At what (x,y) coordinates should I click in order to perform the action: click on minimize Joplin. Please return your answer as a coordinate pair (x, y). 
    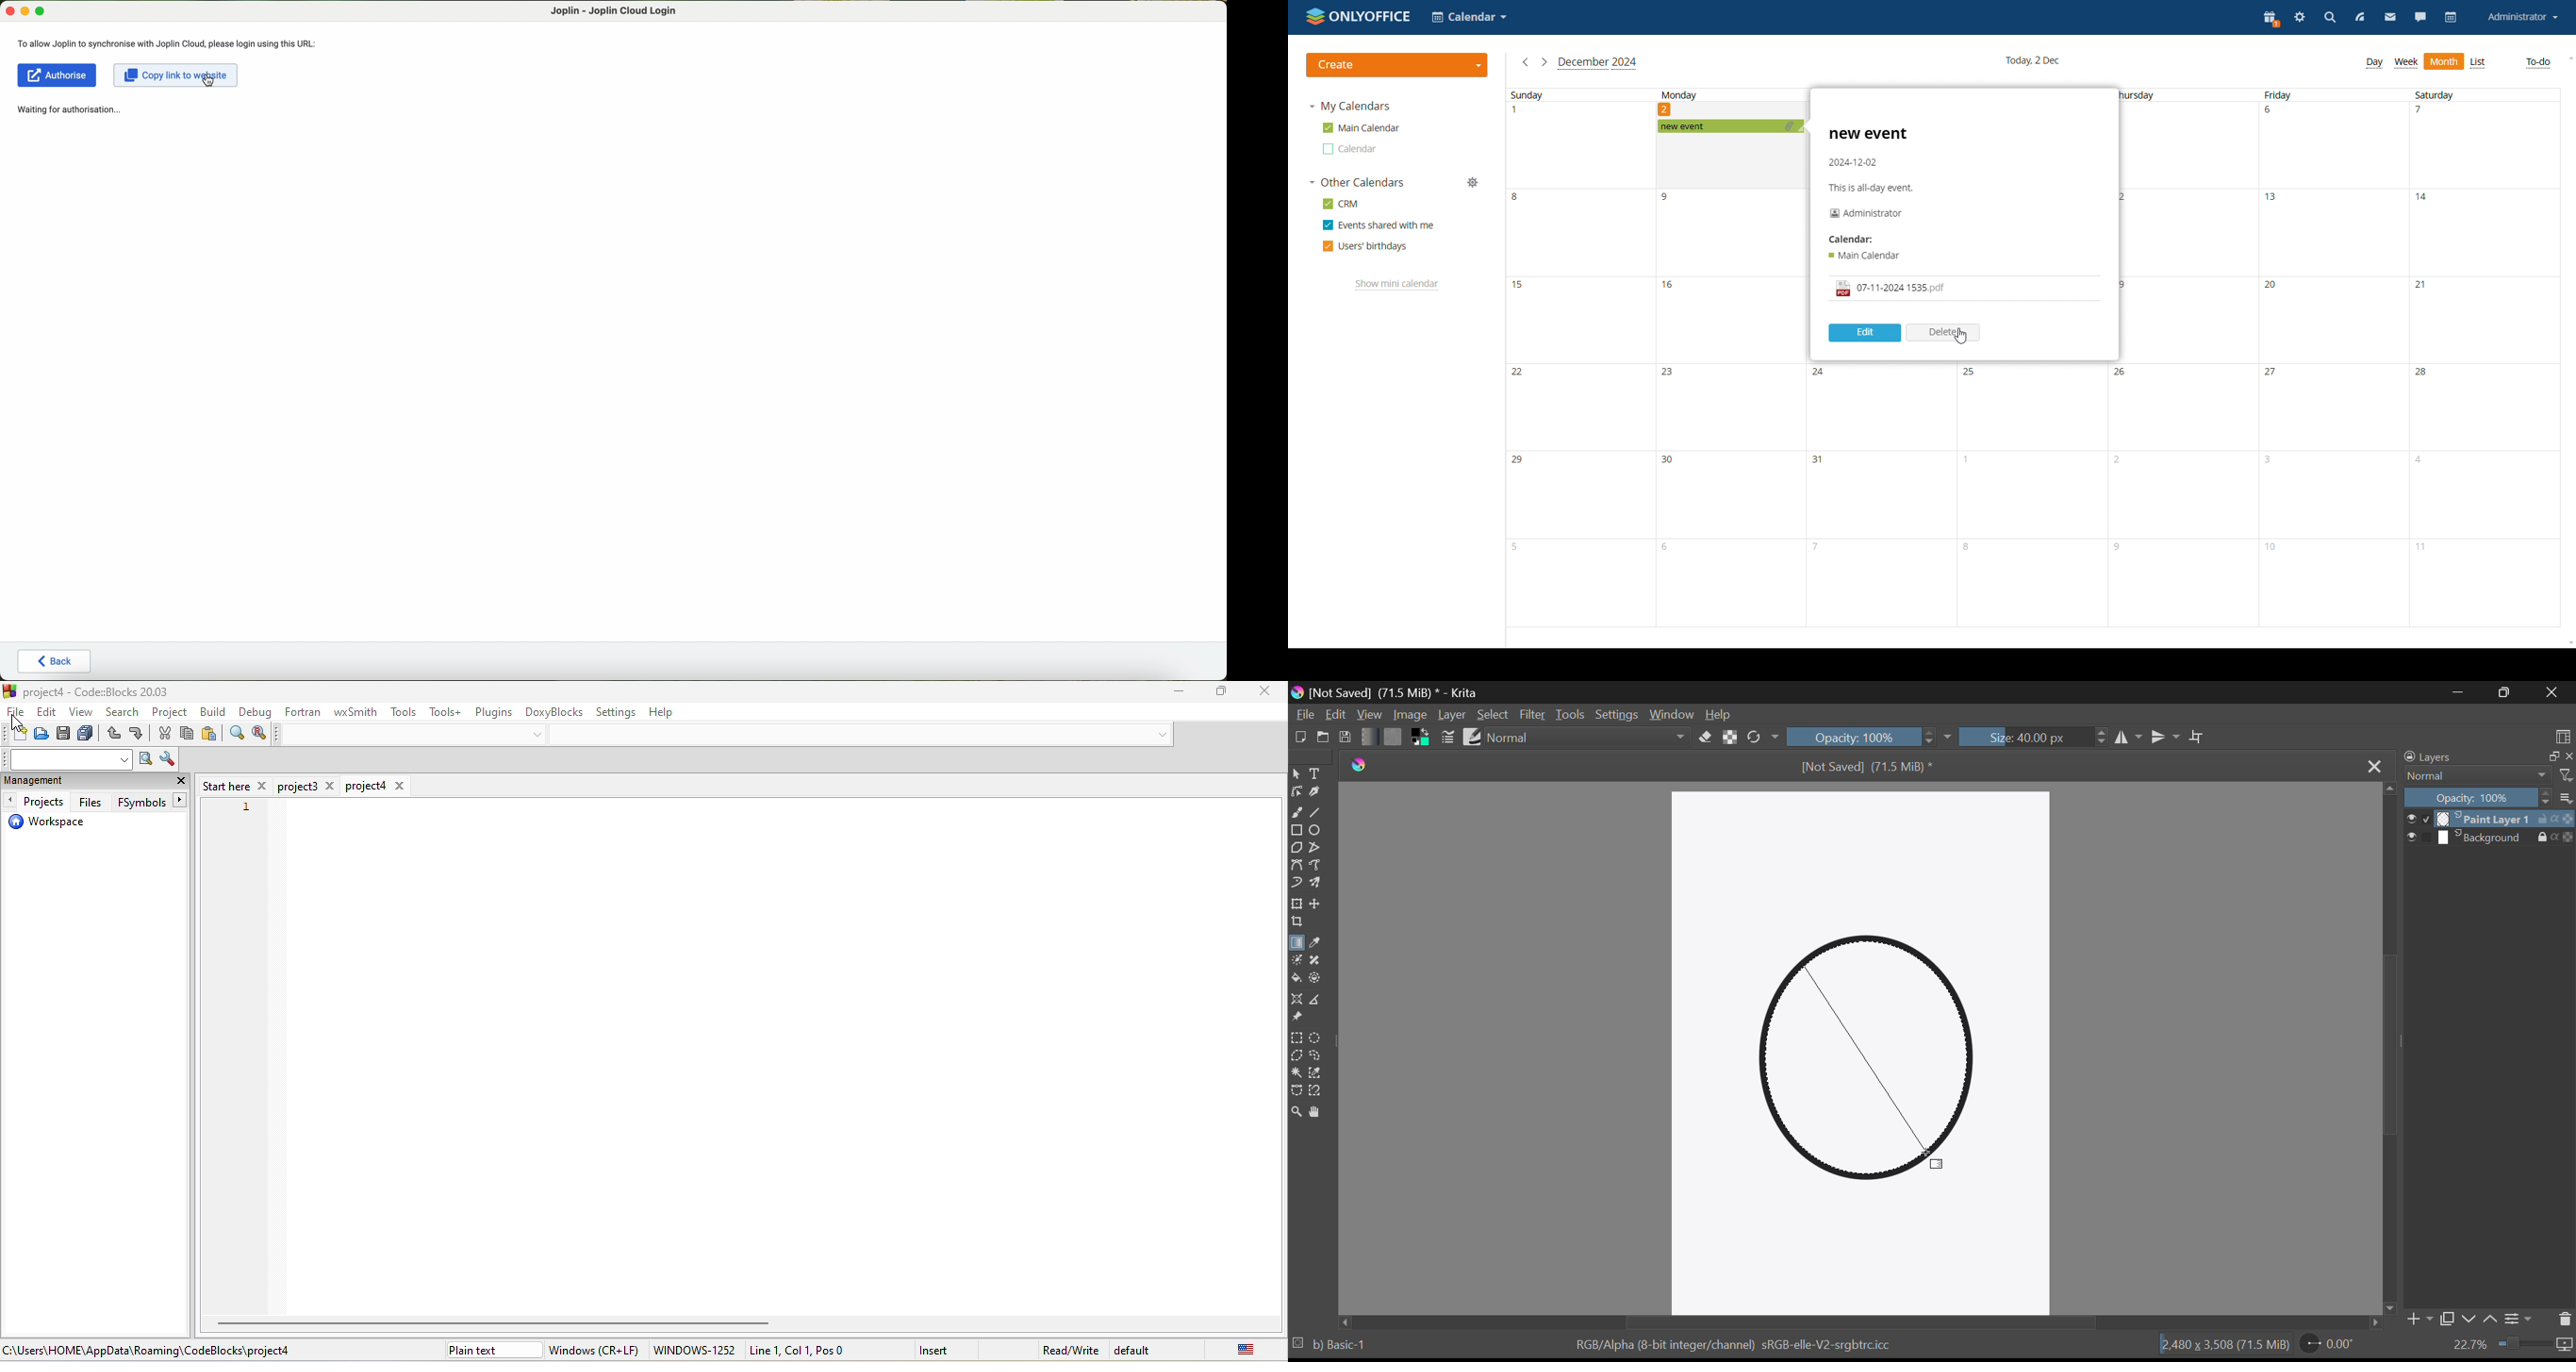
    Looking at the image, I should click on (25, 12).